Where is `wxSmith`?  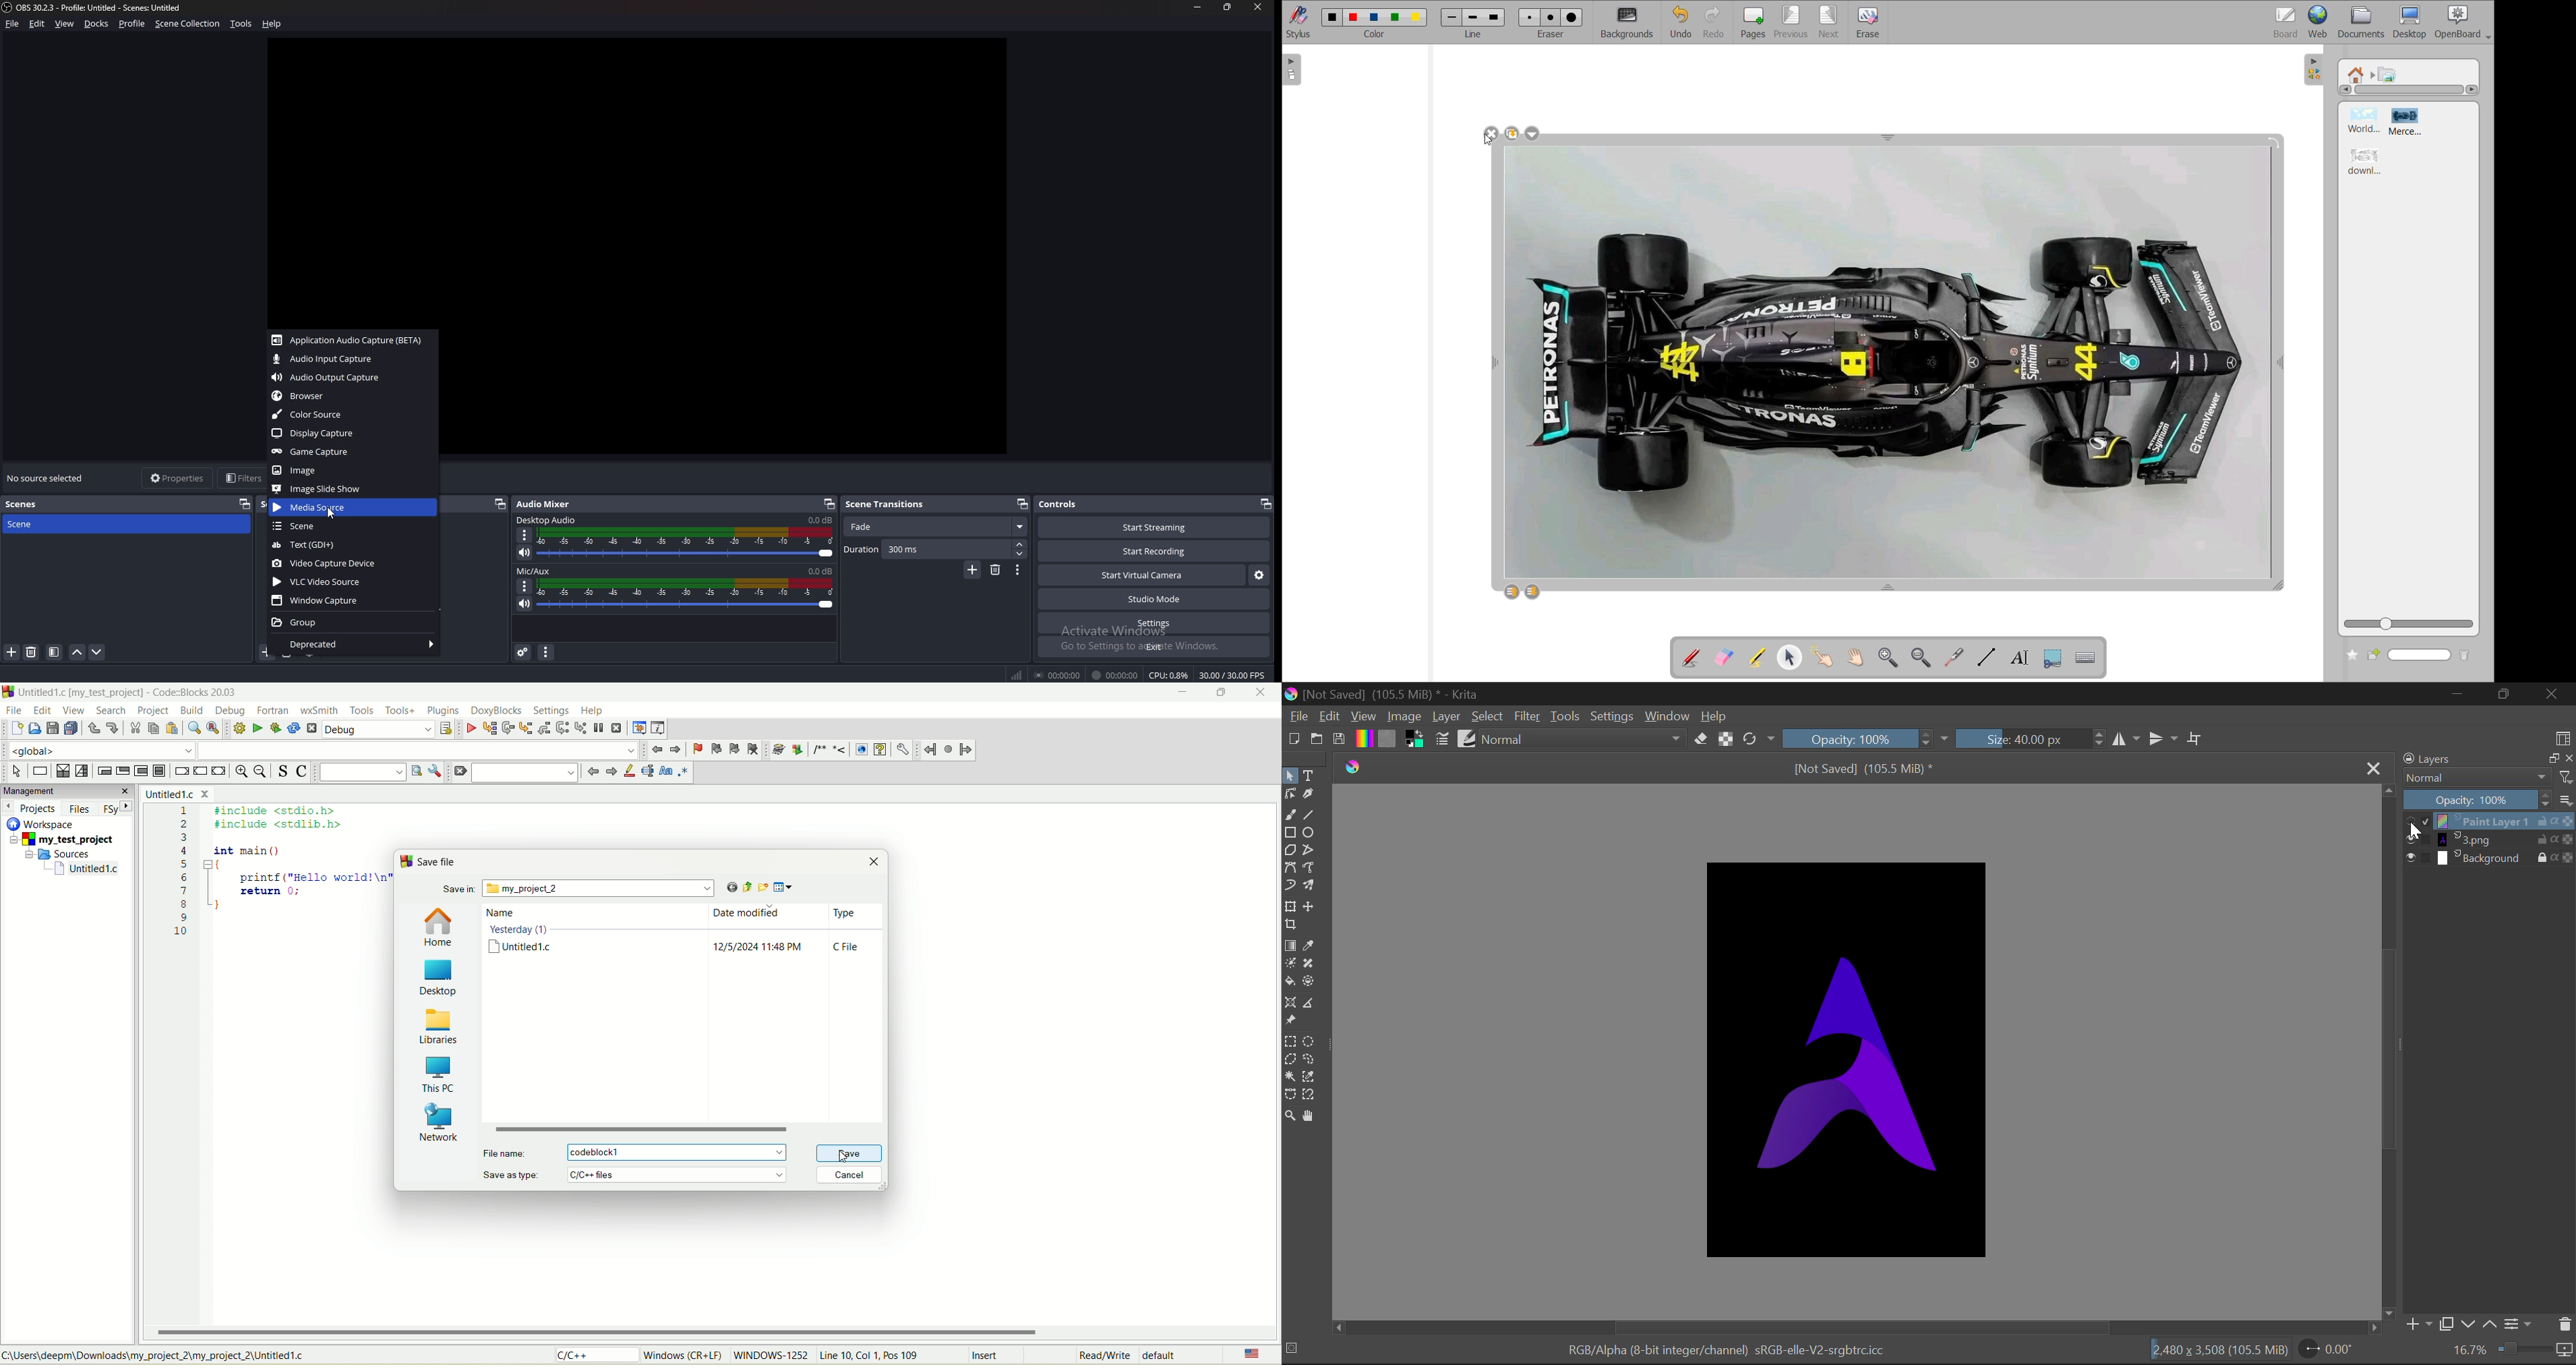 wxSmith is located at coordinates (321, 712).